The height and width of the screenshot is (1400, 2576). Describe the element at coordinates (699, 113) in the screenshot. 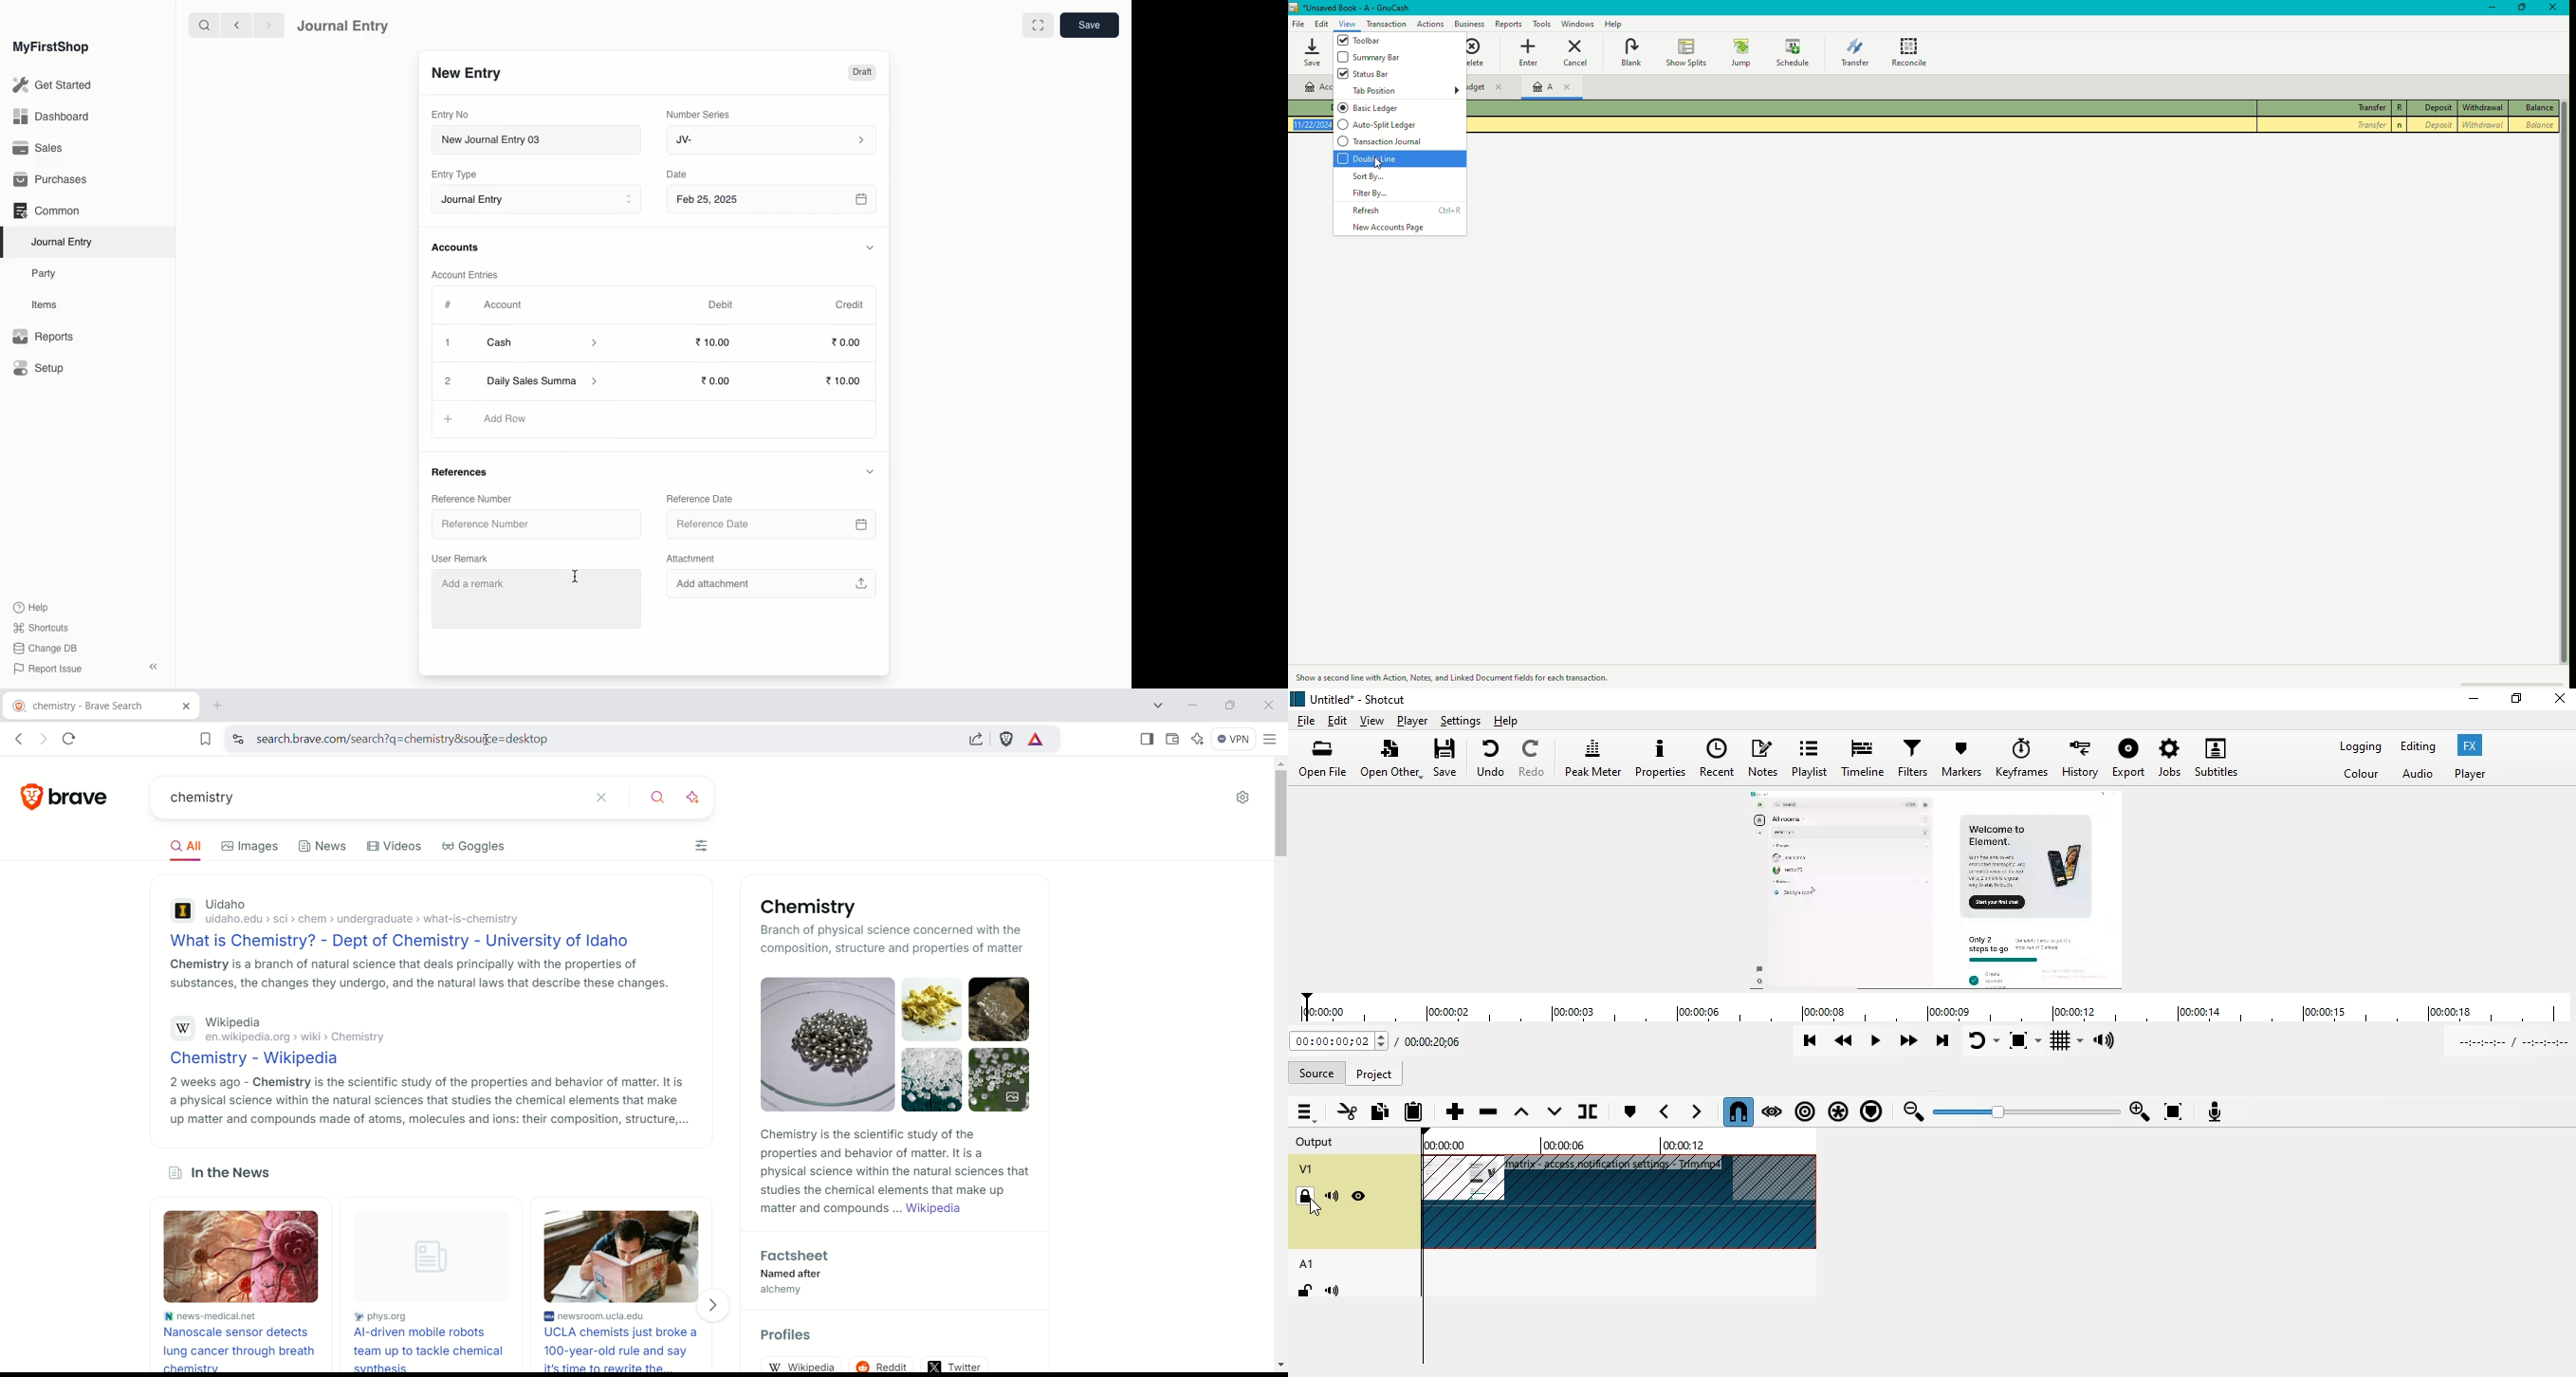

I see `‘Number Series` at that location.